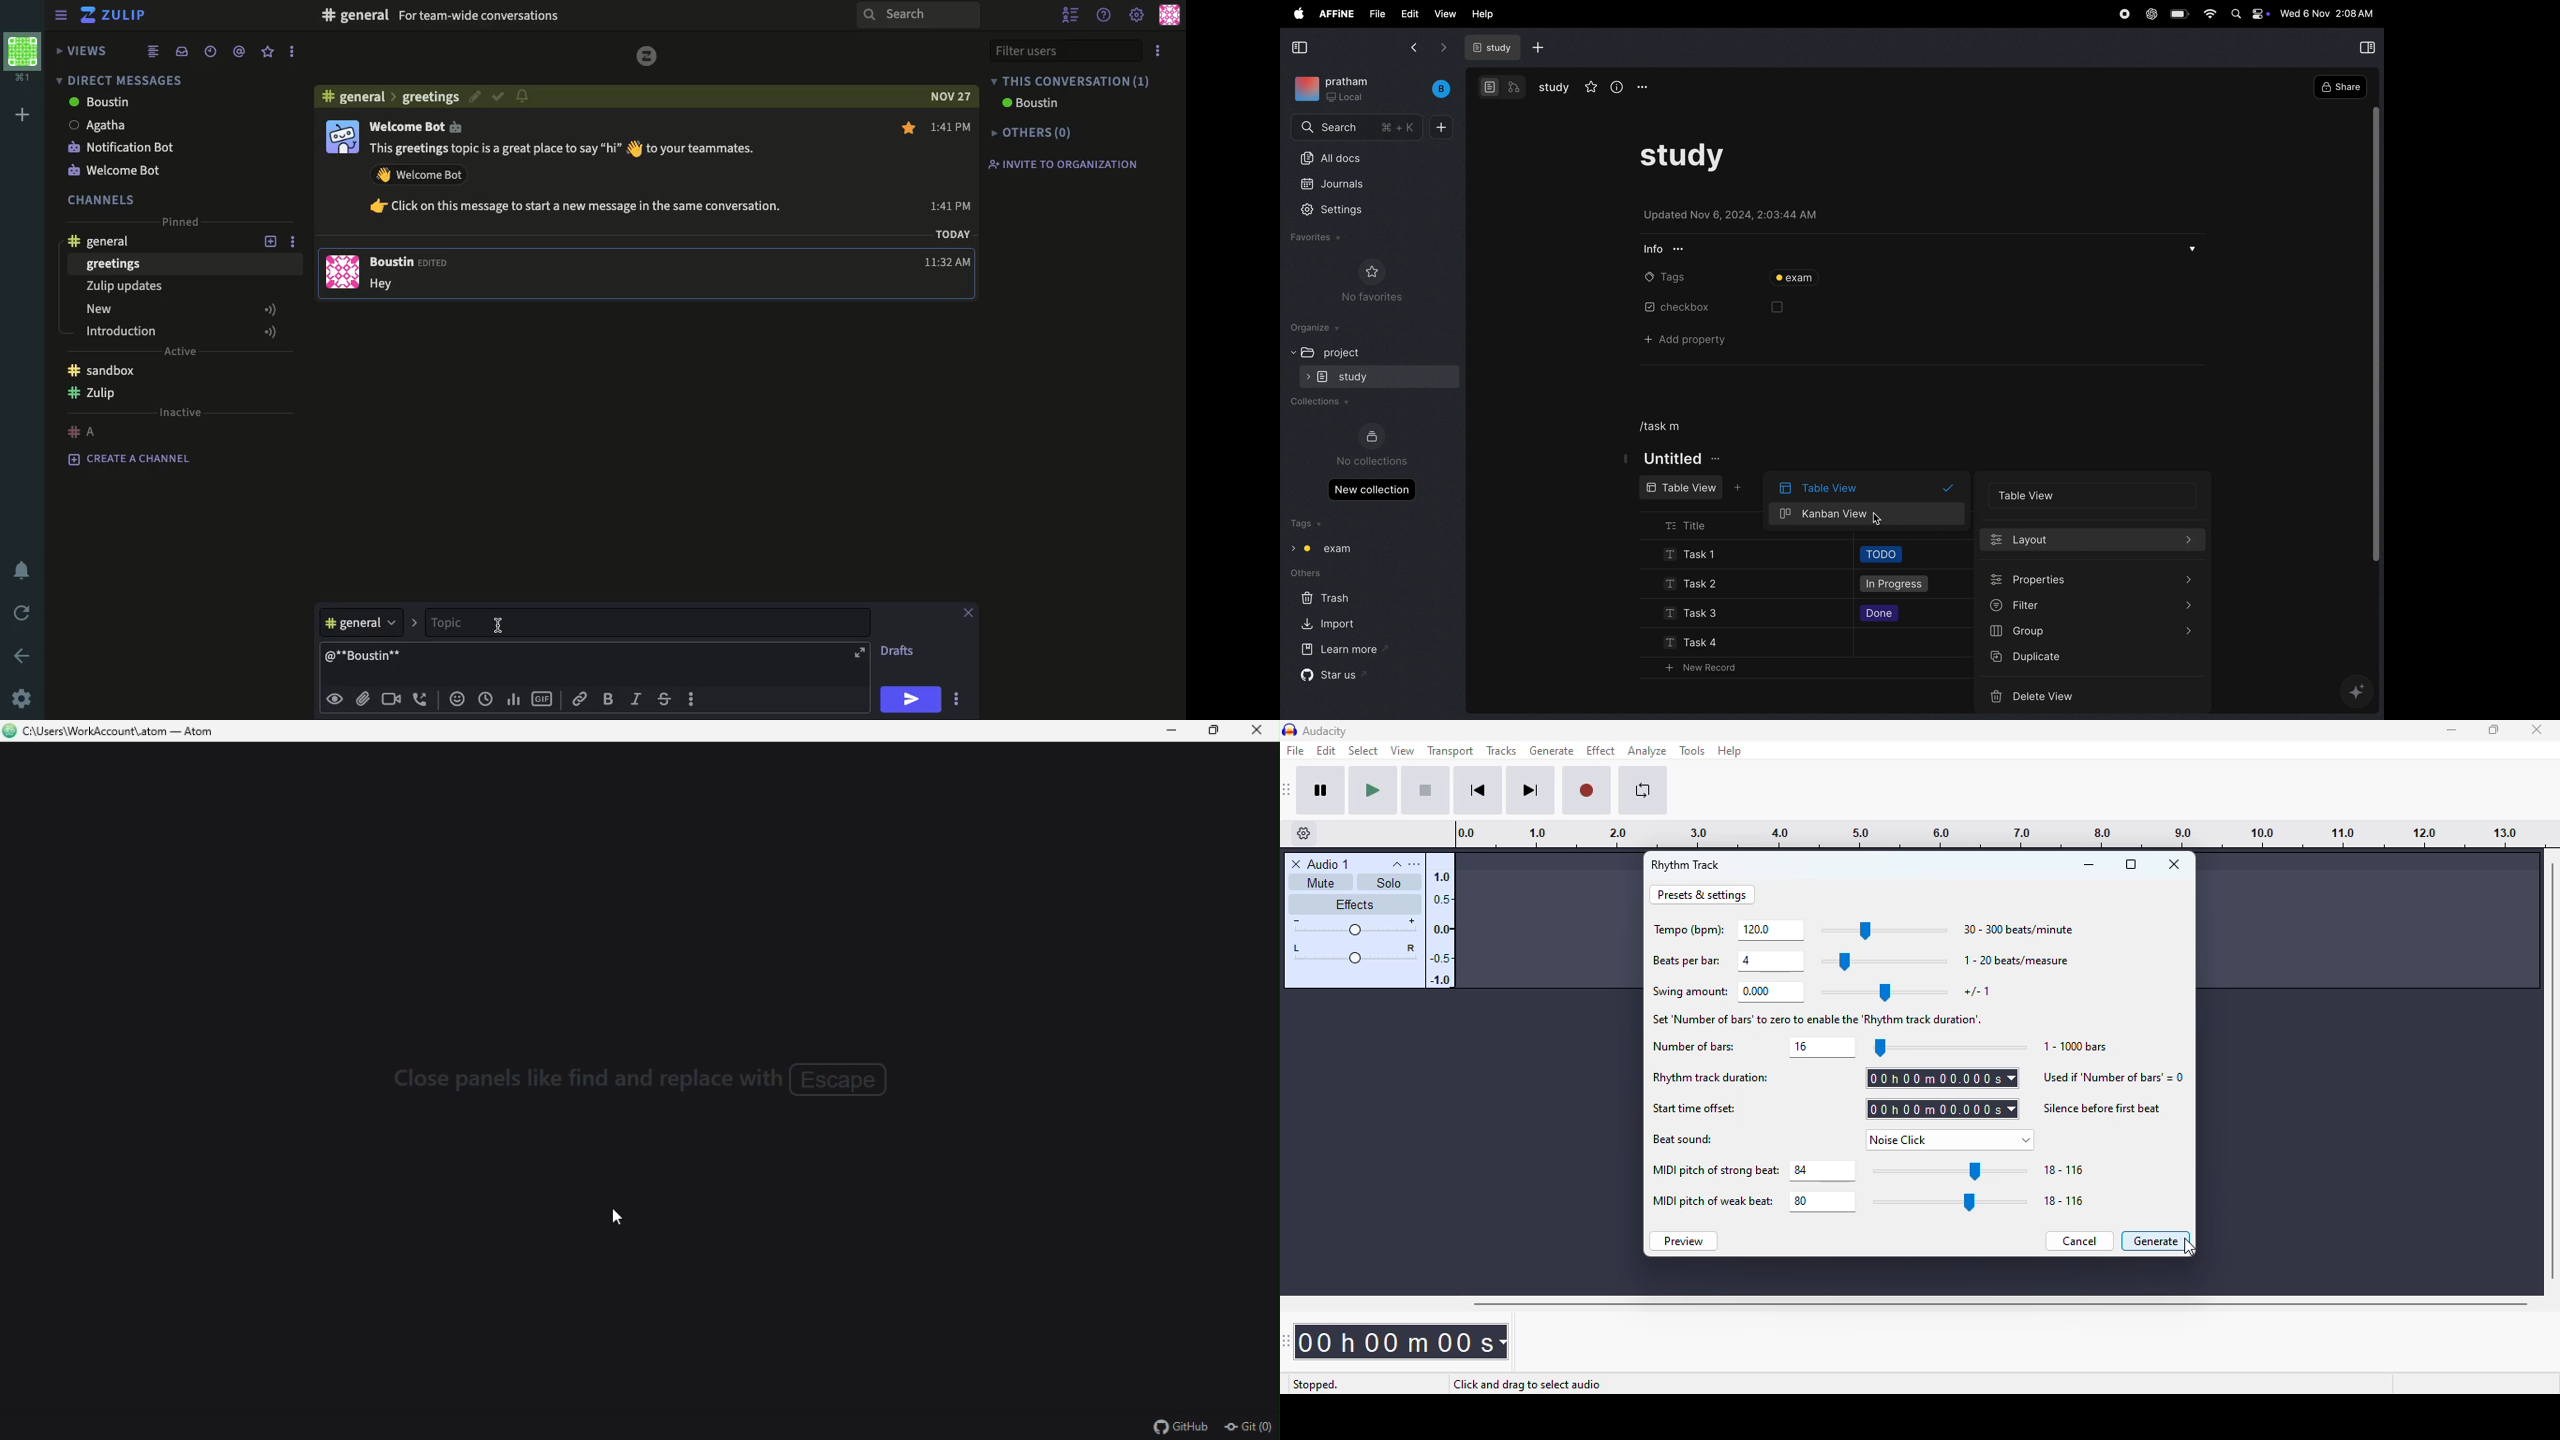 This screenshot has height=1456, width=2576. What do you see at coordinates (1296, 864) in the screenshot?
I see `delete track` at bounding box center [1296, 864].